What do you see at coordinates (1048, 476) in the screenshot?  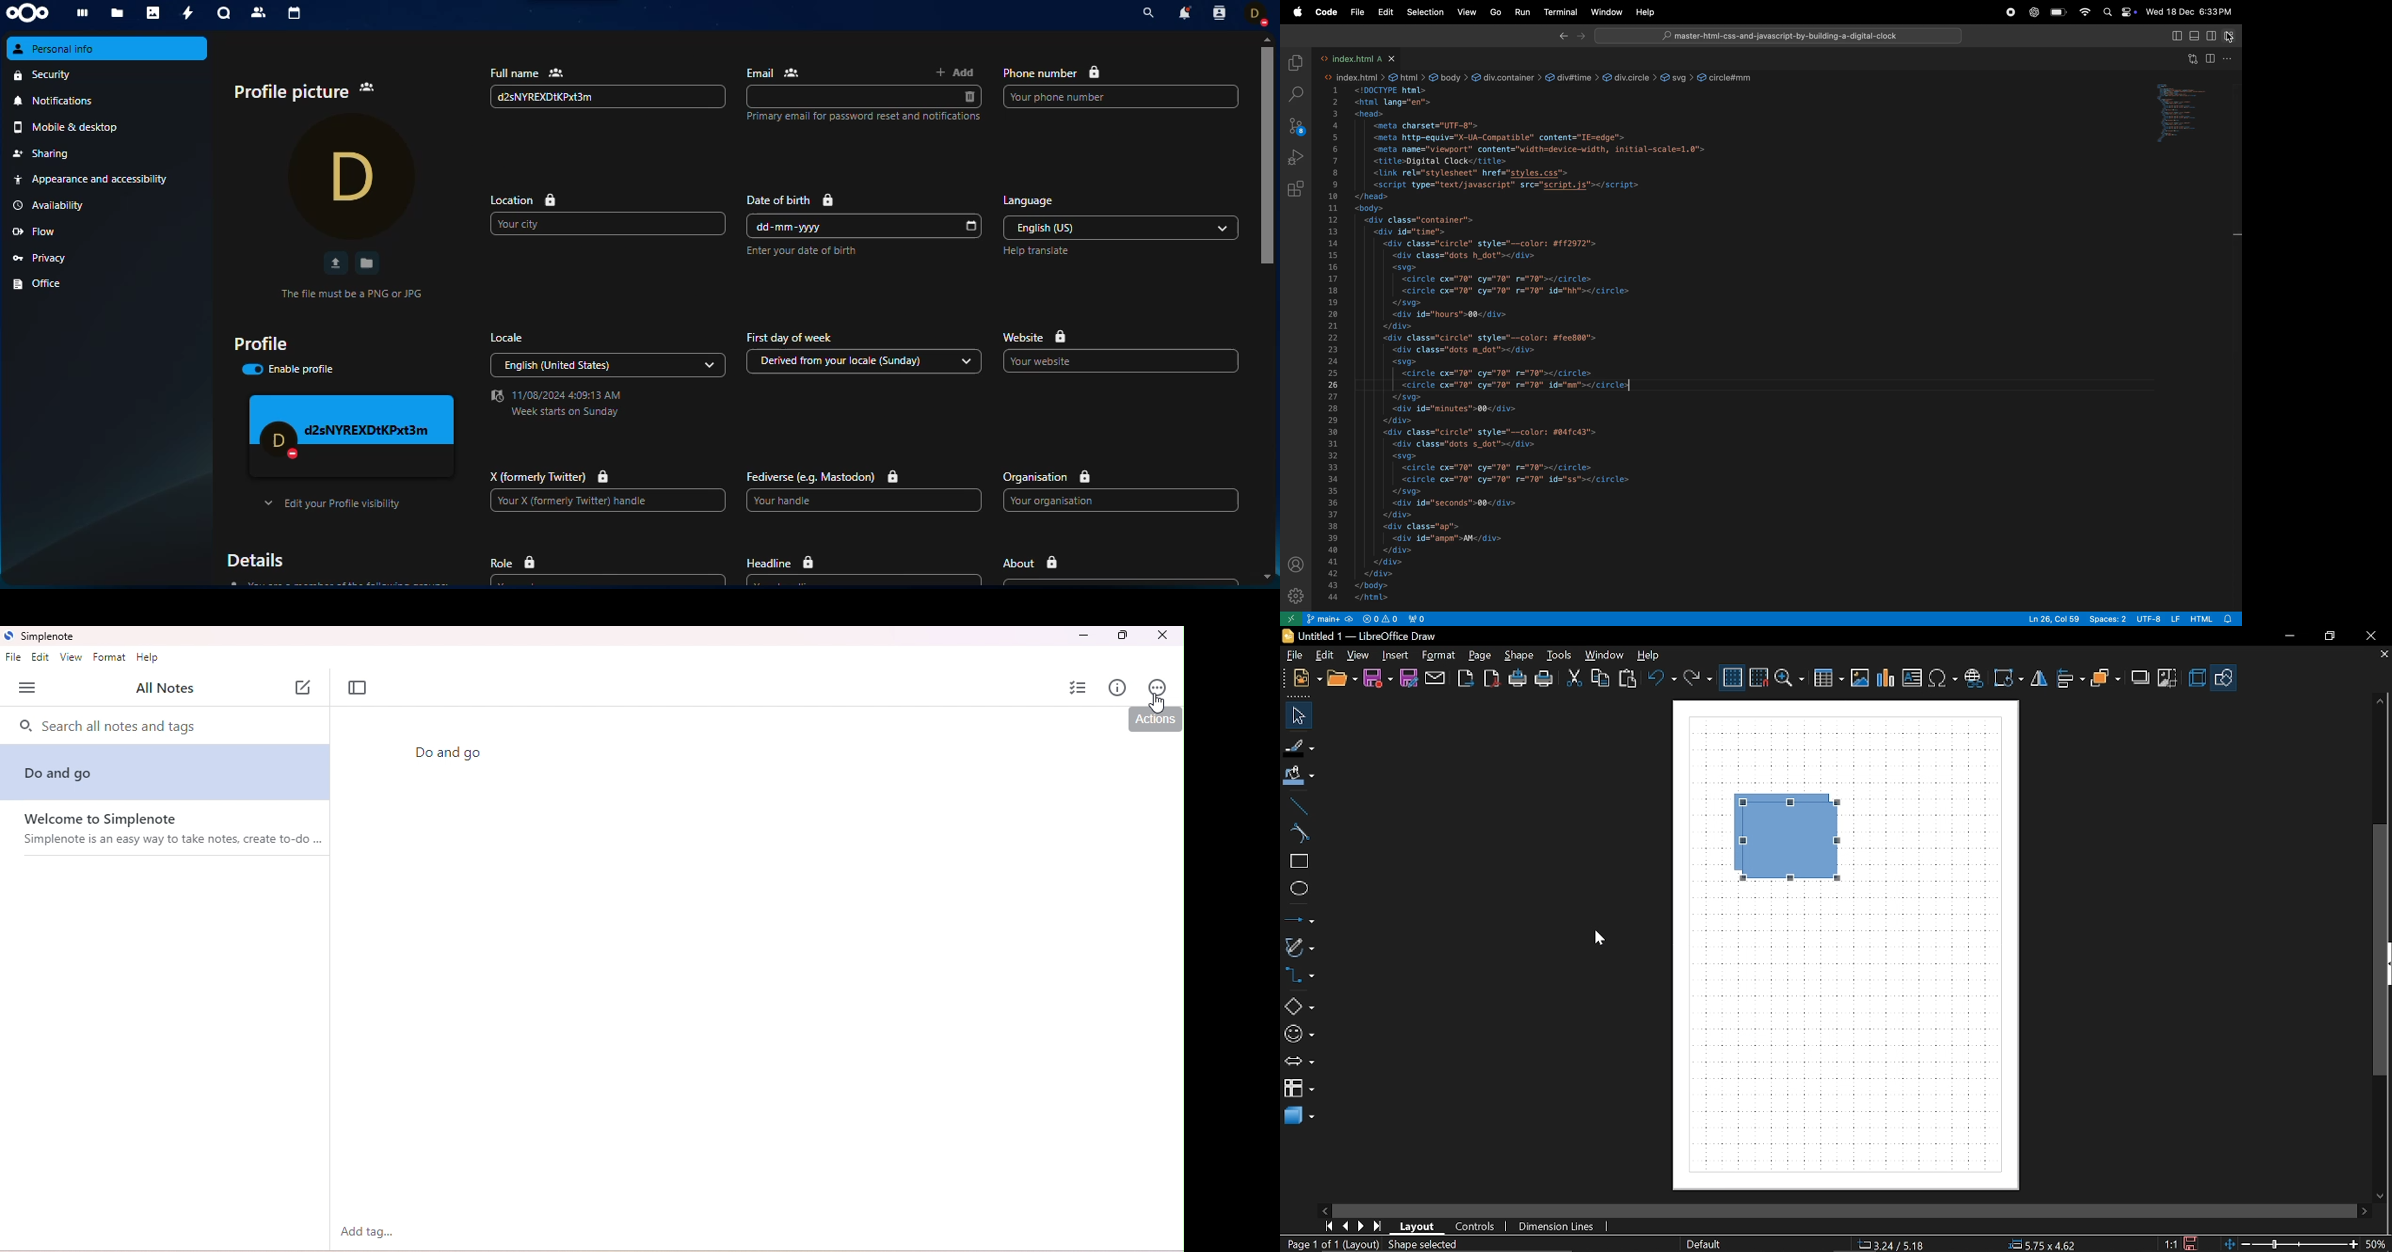 I see `organisation` at bounding box center [1048, 476].